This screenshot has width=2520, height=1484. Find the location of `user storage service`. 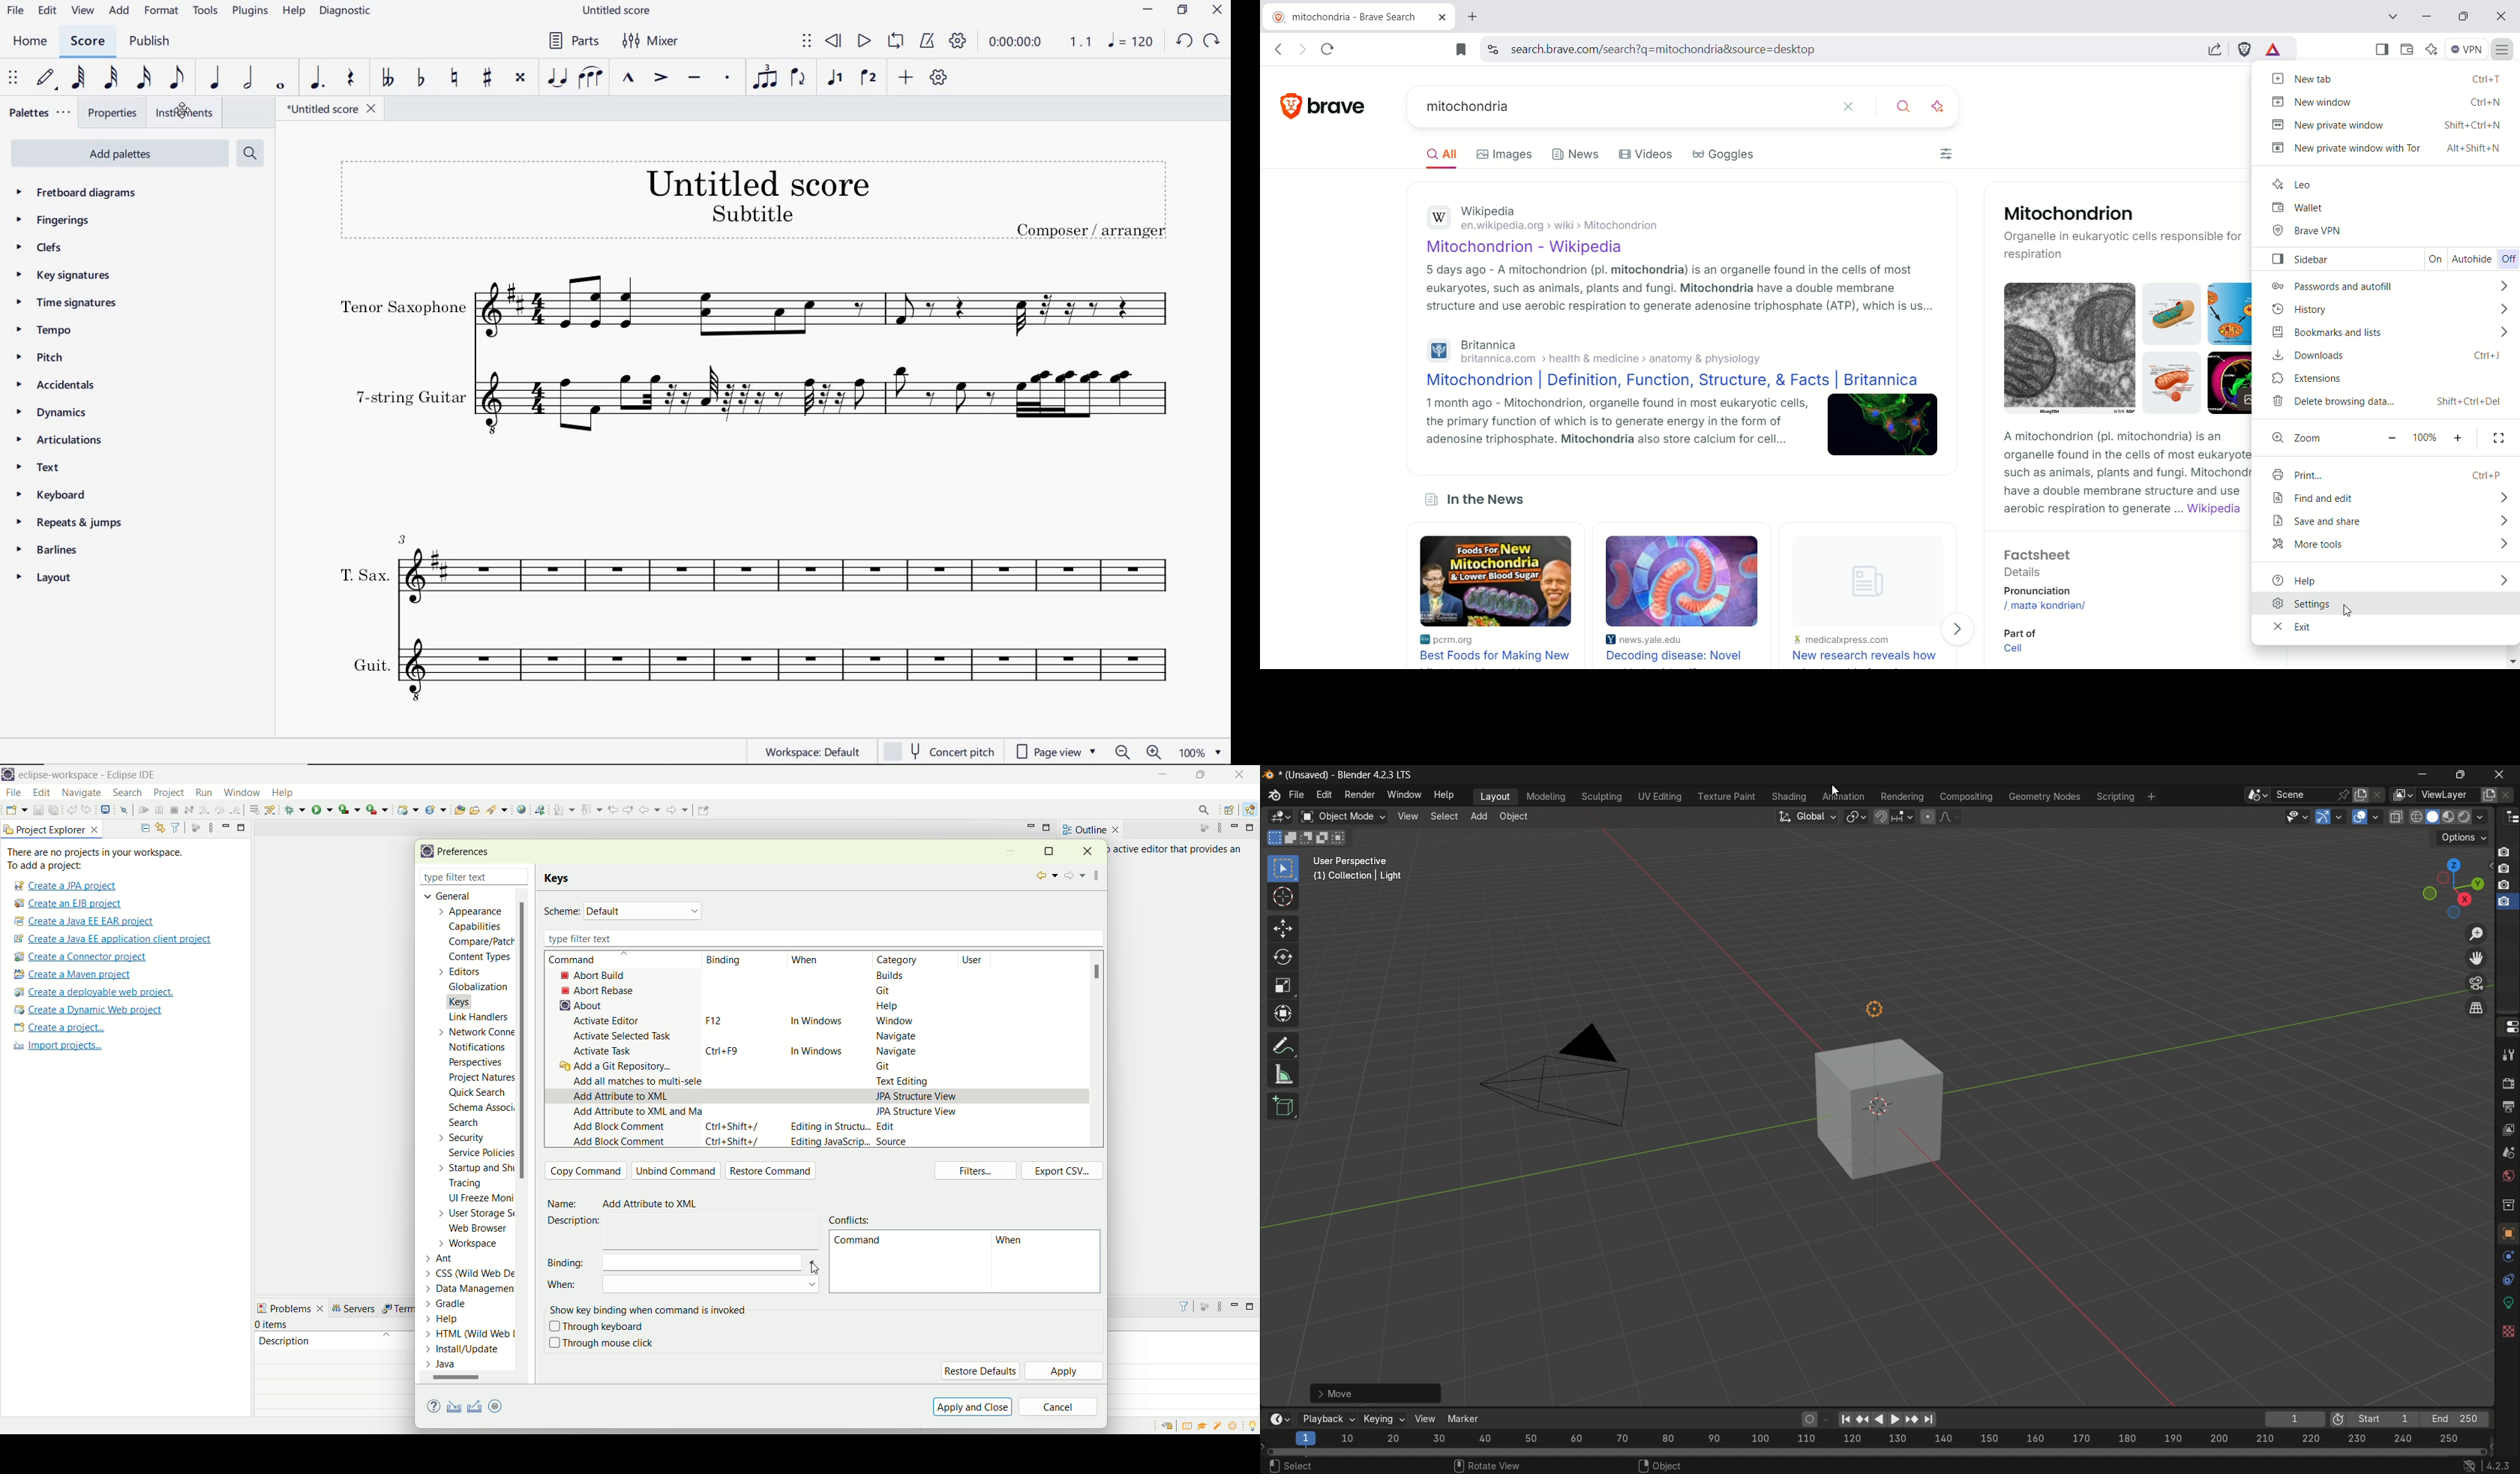

user storage service is located at coordinates (477, 1215).